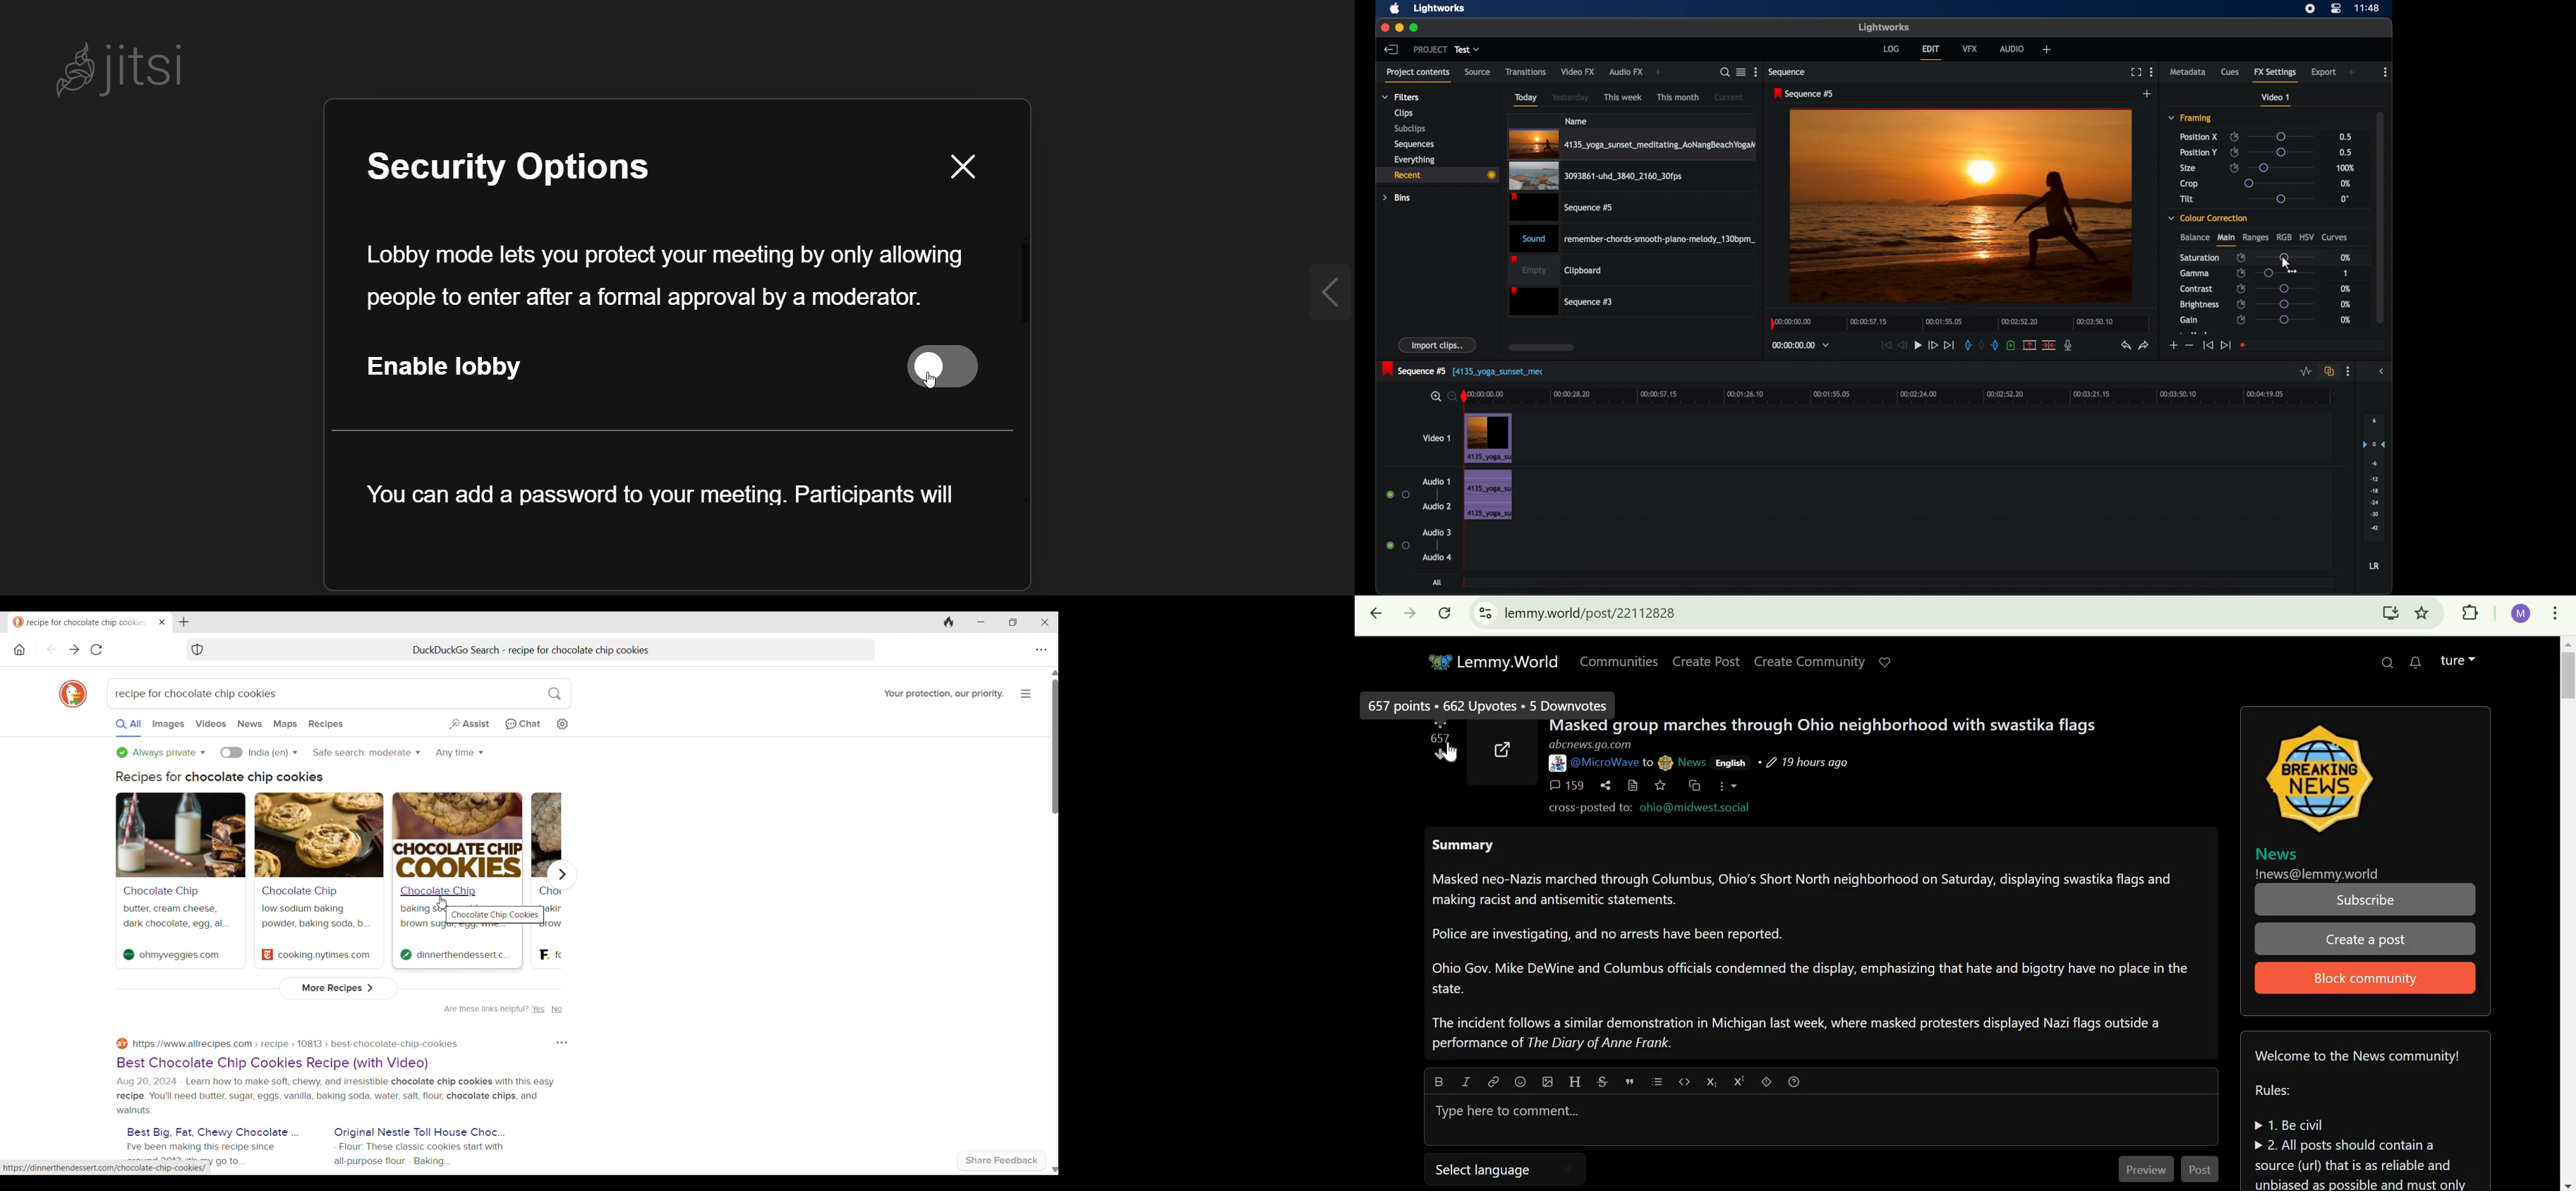 Image resolution: width=2576 pixels, height=1204 pixels. Describe the element at coordinates (1766, 1082) in the screenshot. I see `spoiler` at that location.